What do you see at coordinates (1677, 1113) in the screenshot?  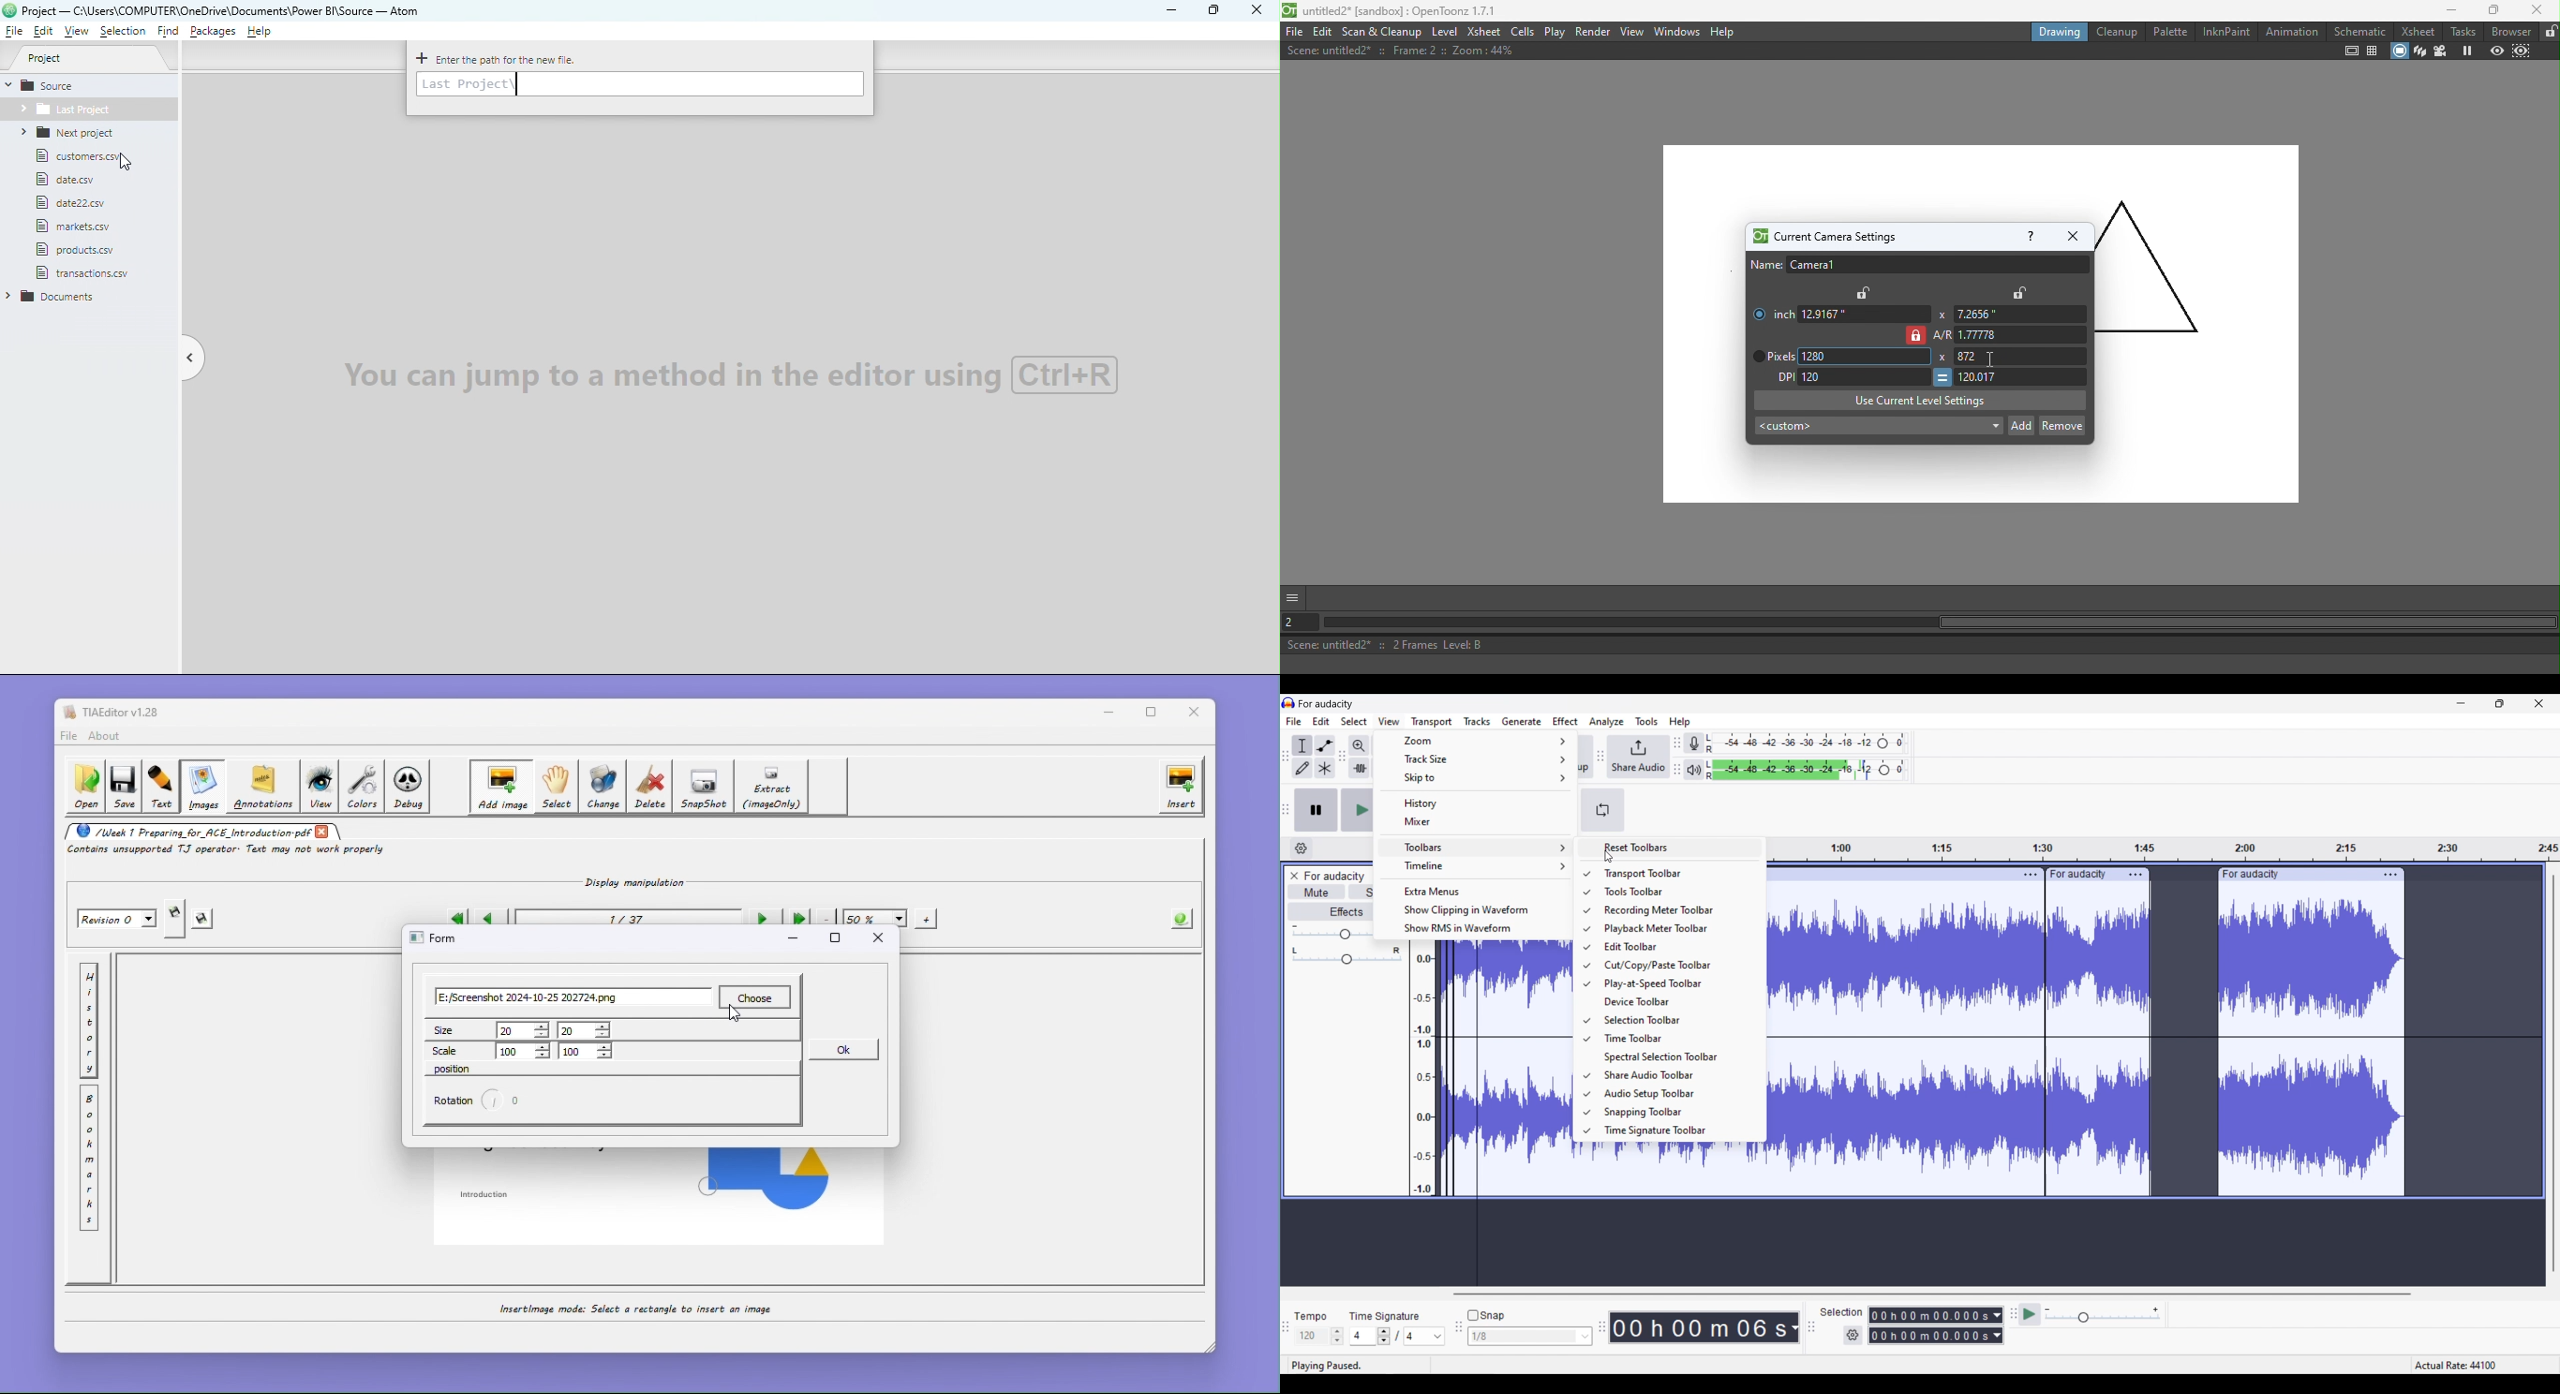 I see `Snapping toolbar` at bounding box center [1677, 1113].